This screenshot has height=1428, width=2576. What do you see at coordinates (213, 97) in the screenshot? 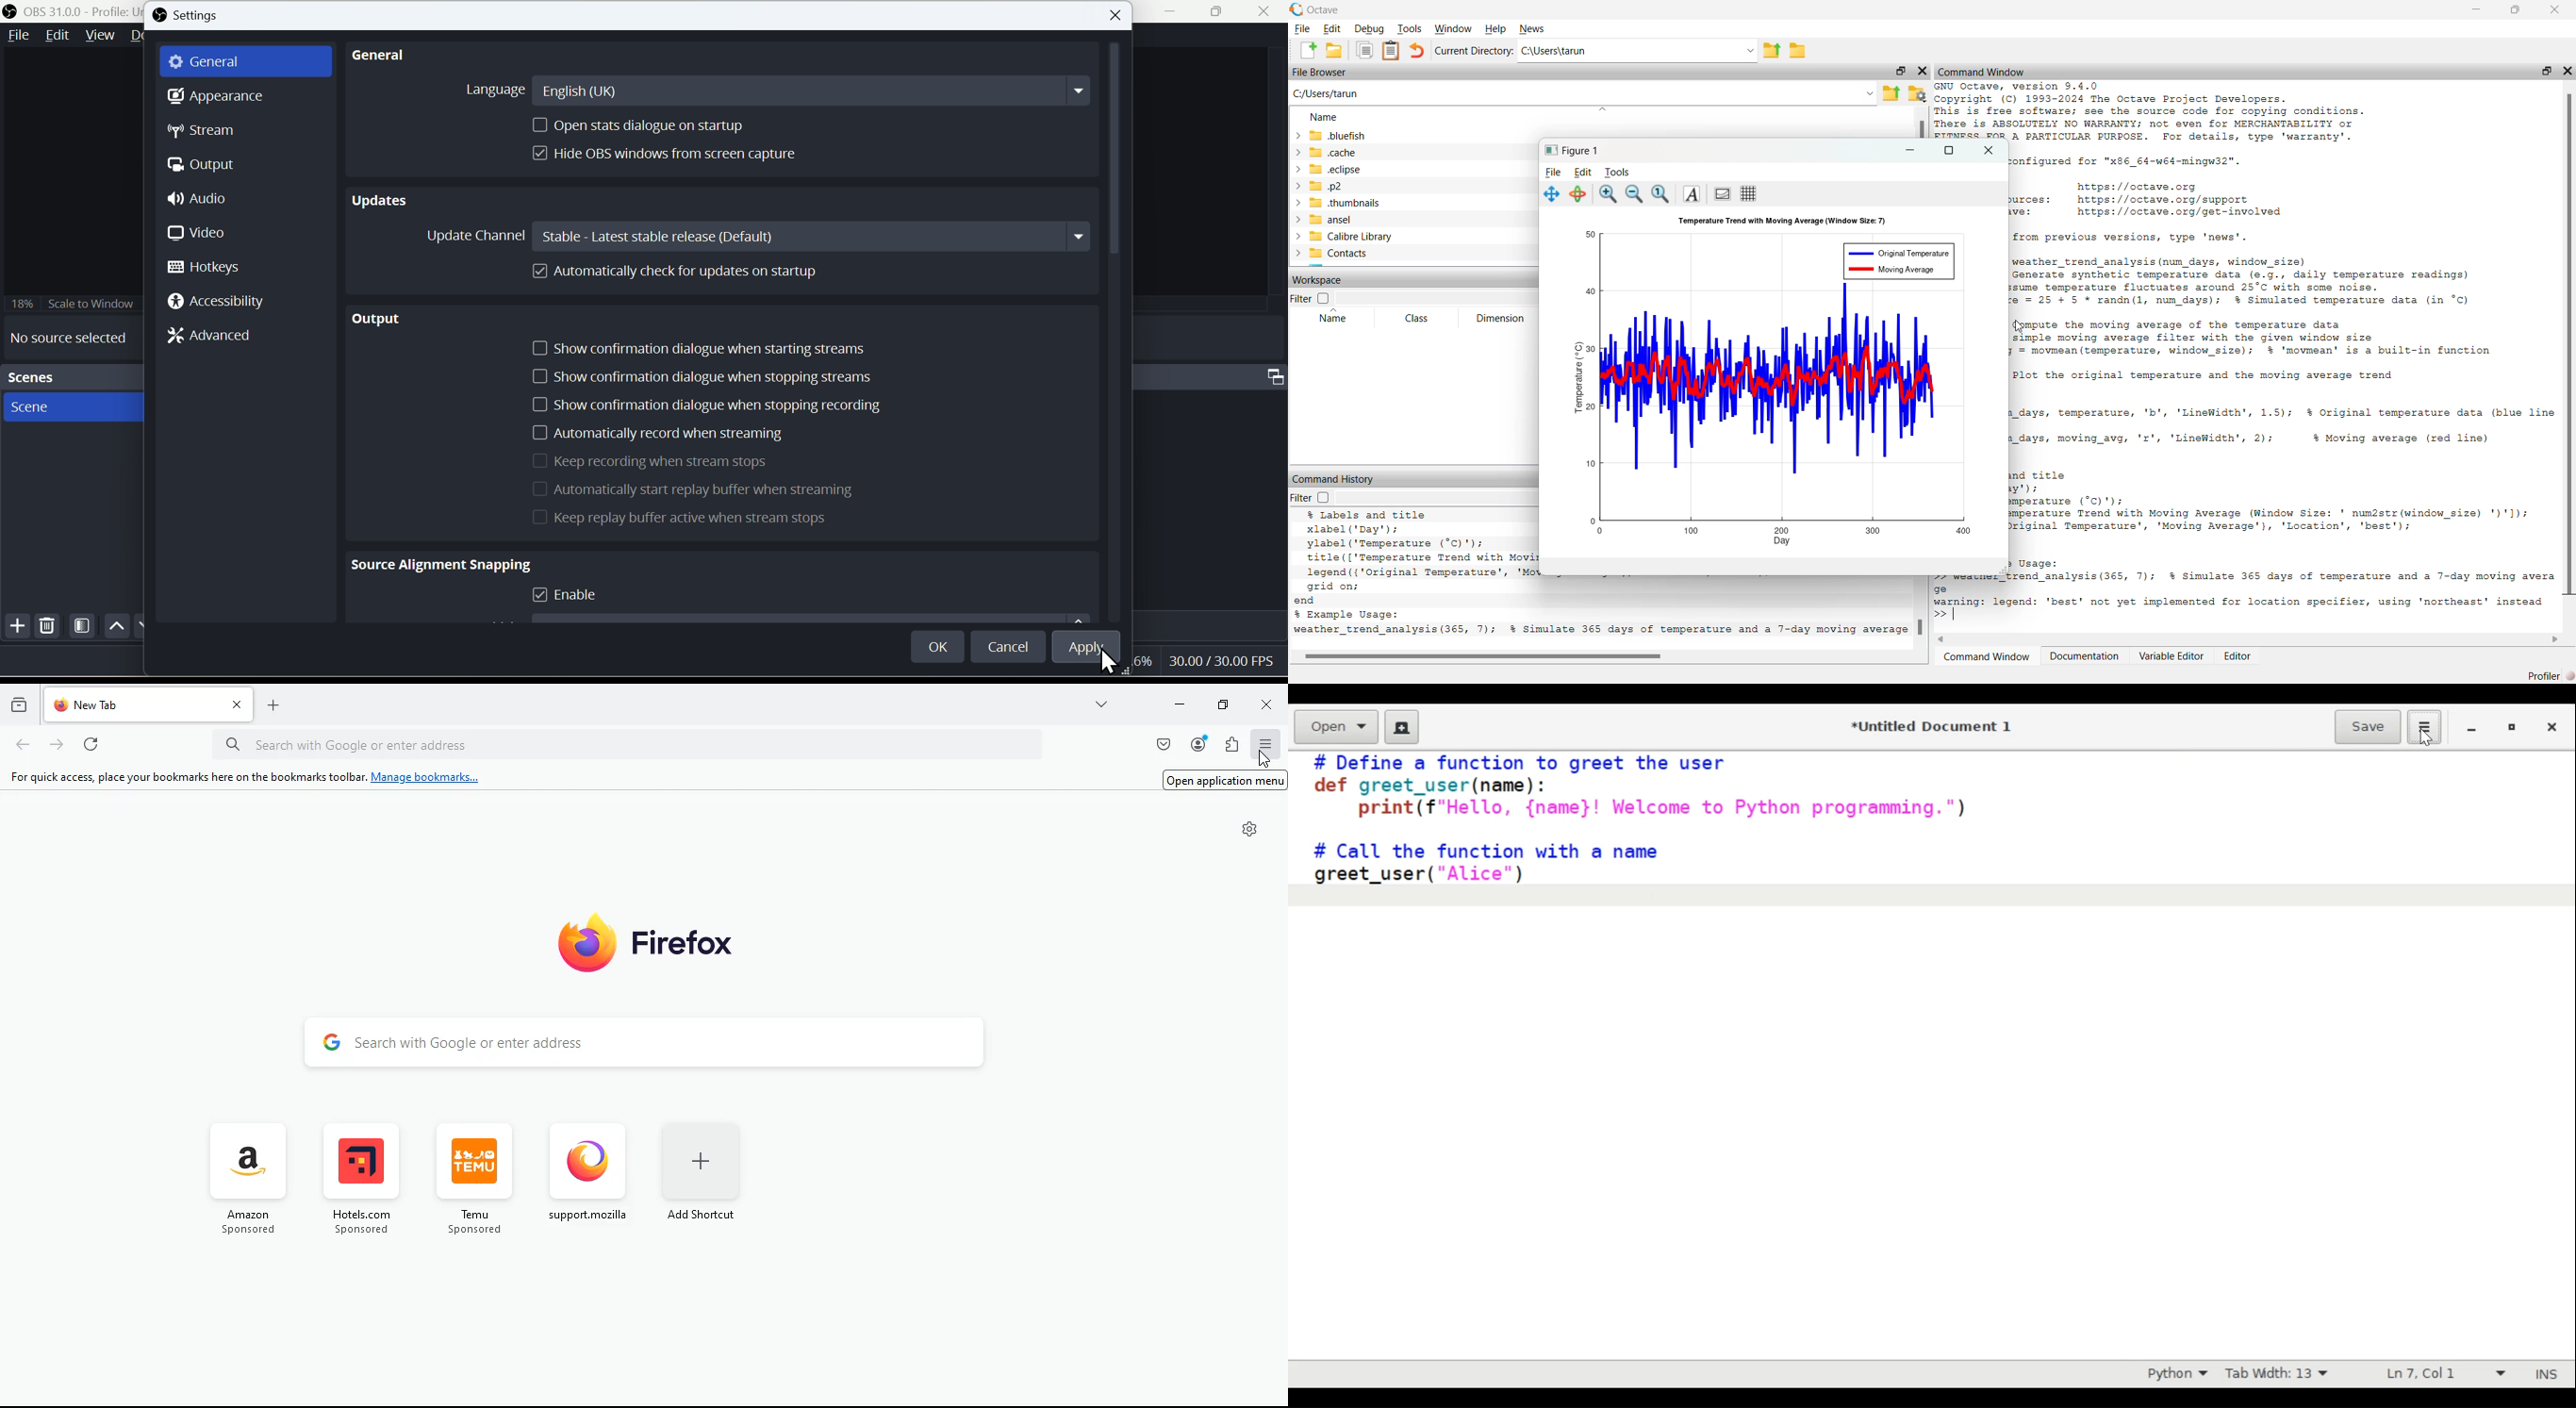
I see `Appearance` at bounding box center [213, 97].